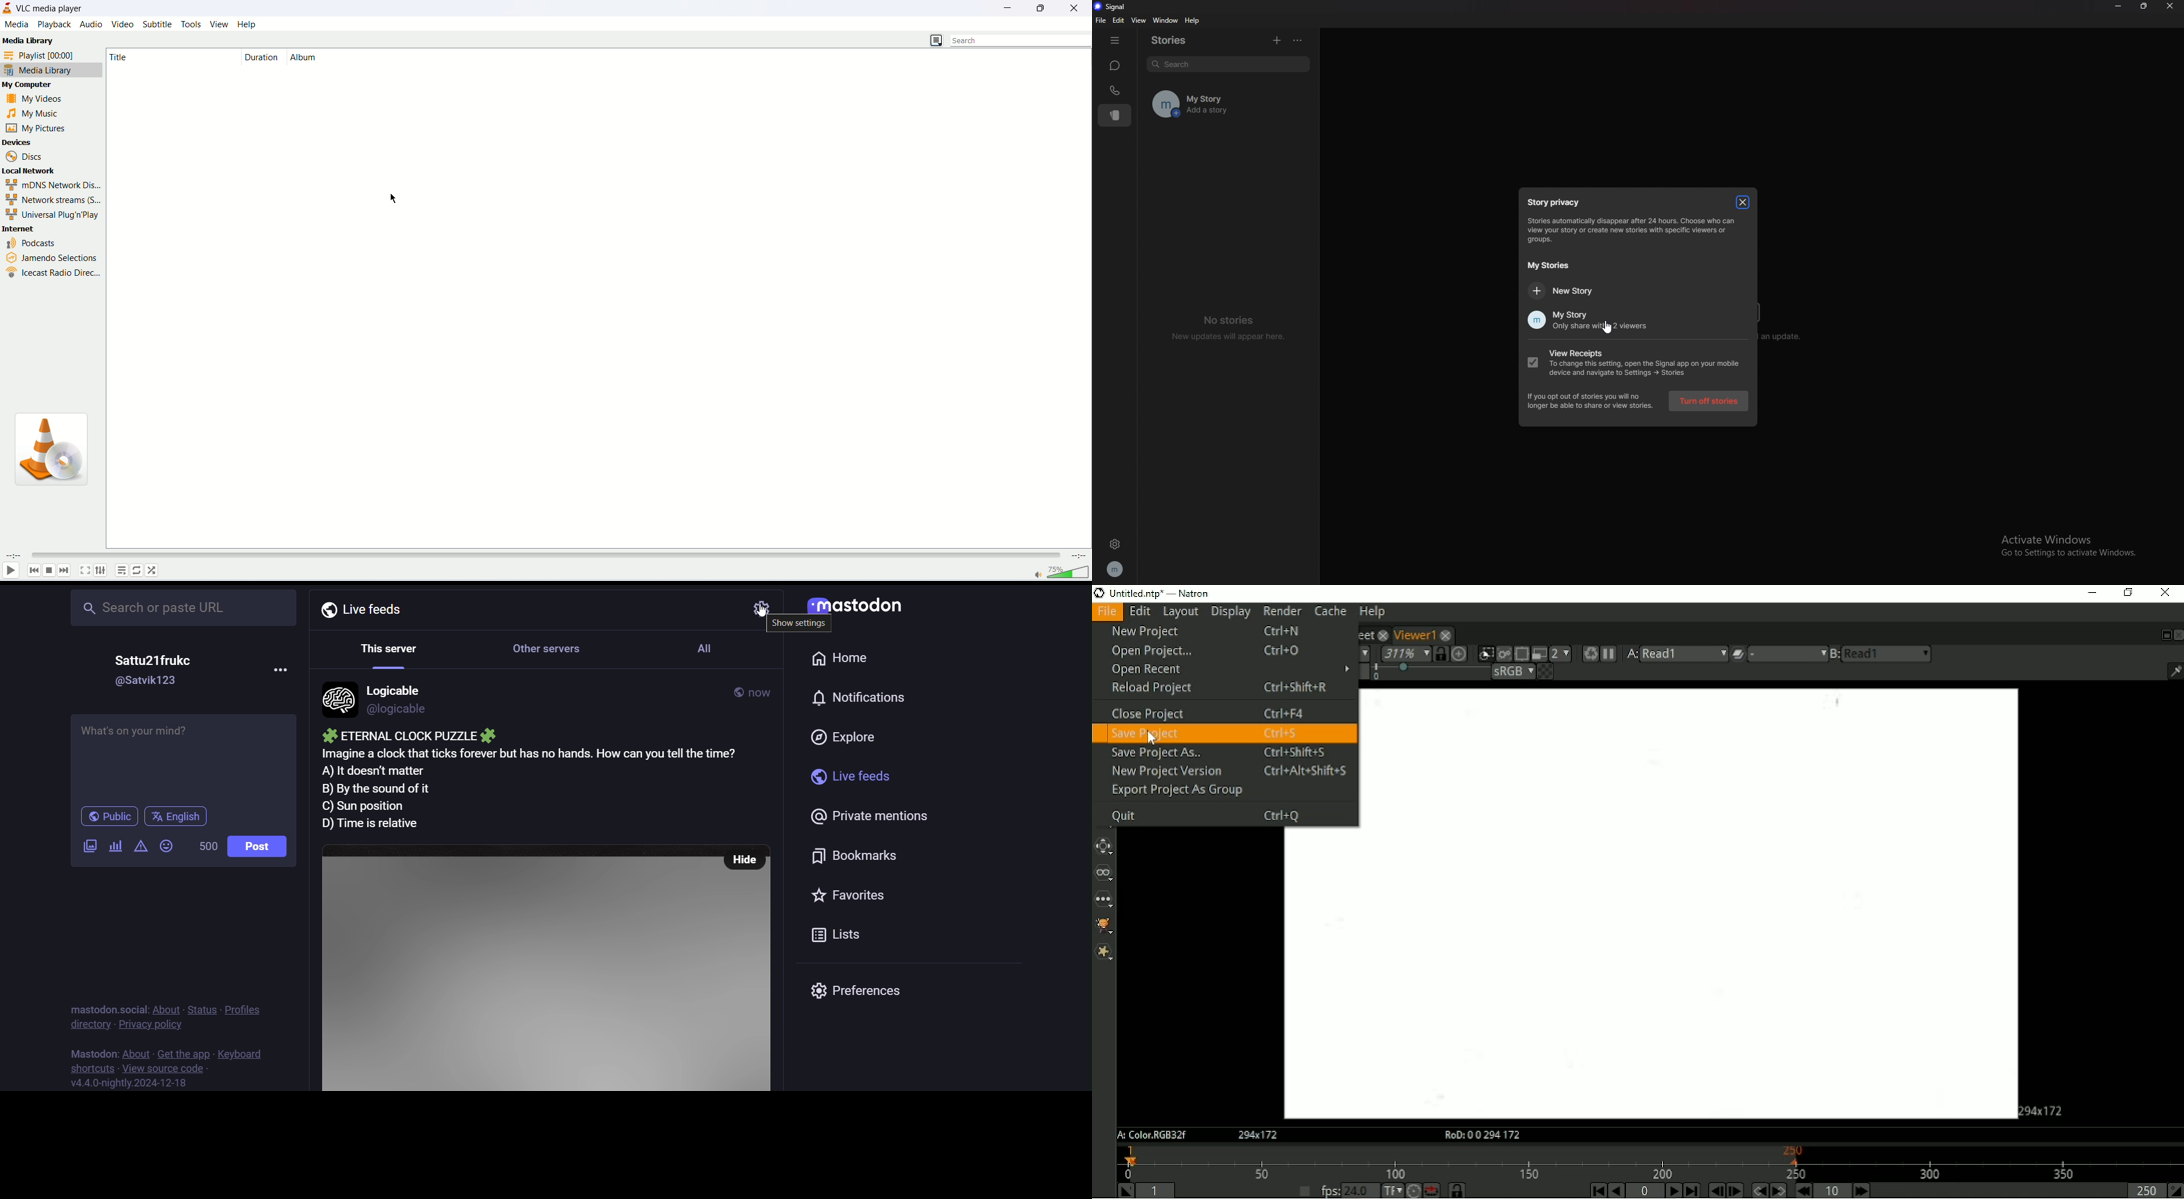 This screenshot has height=1204, width=2184. What do you see at coordinates (1115, 66) in the screenshot?
I see `chats` at bounding box center [1115, 66].